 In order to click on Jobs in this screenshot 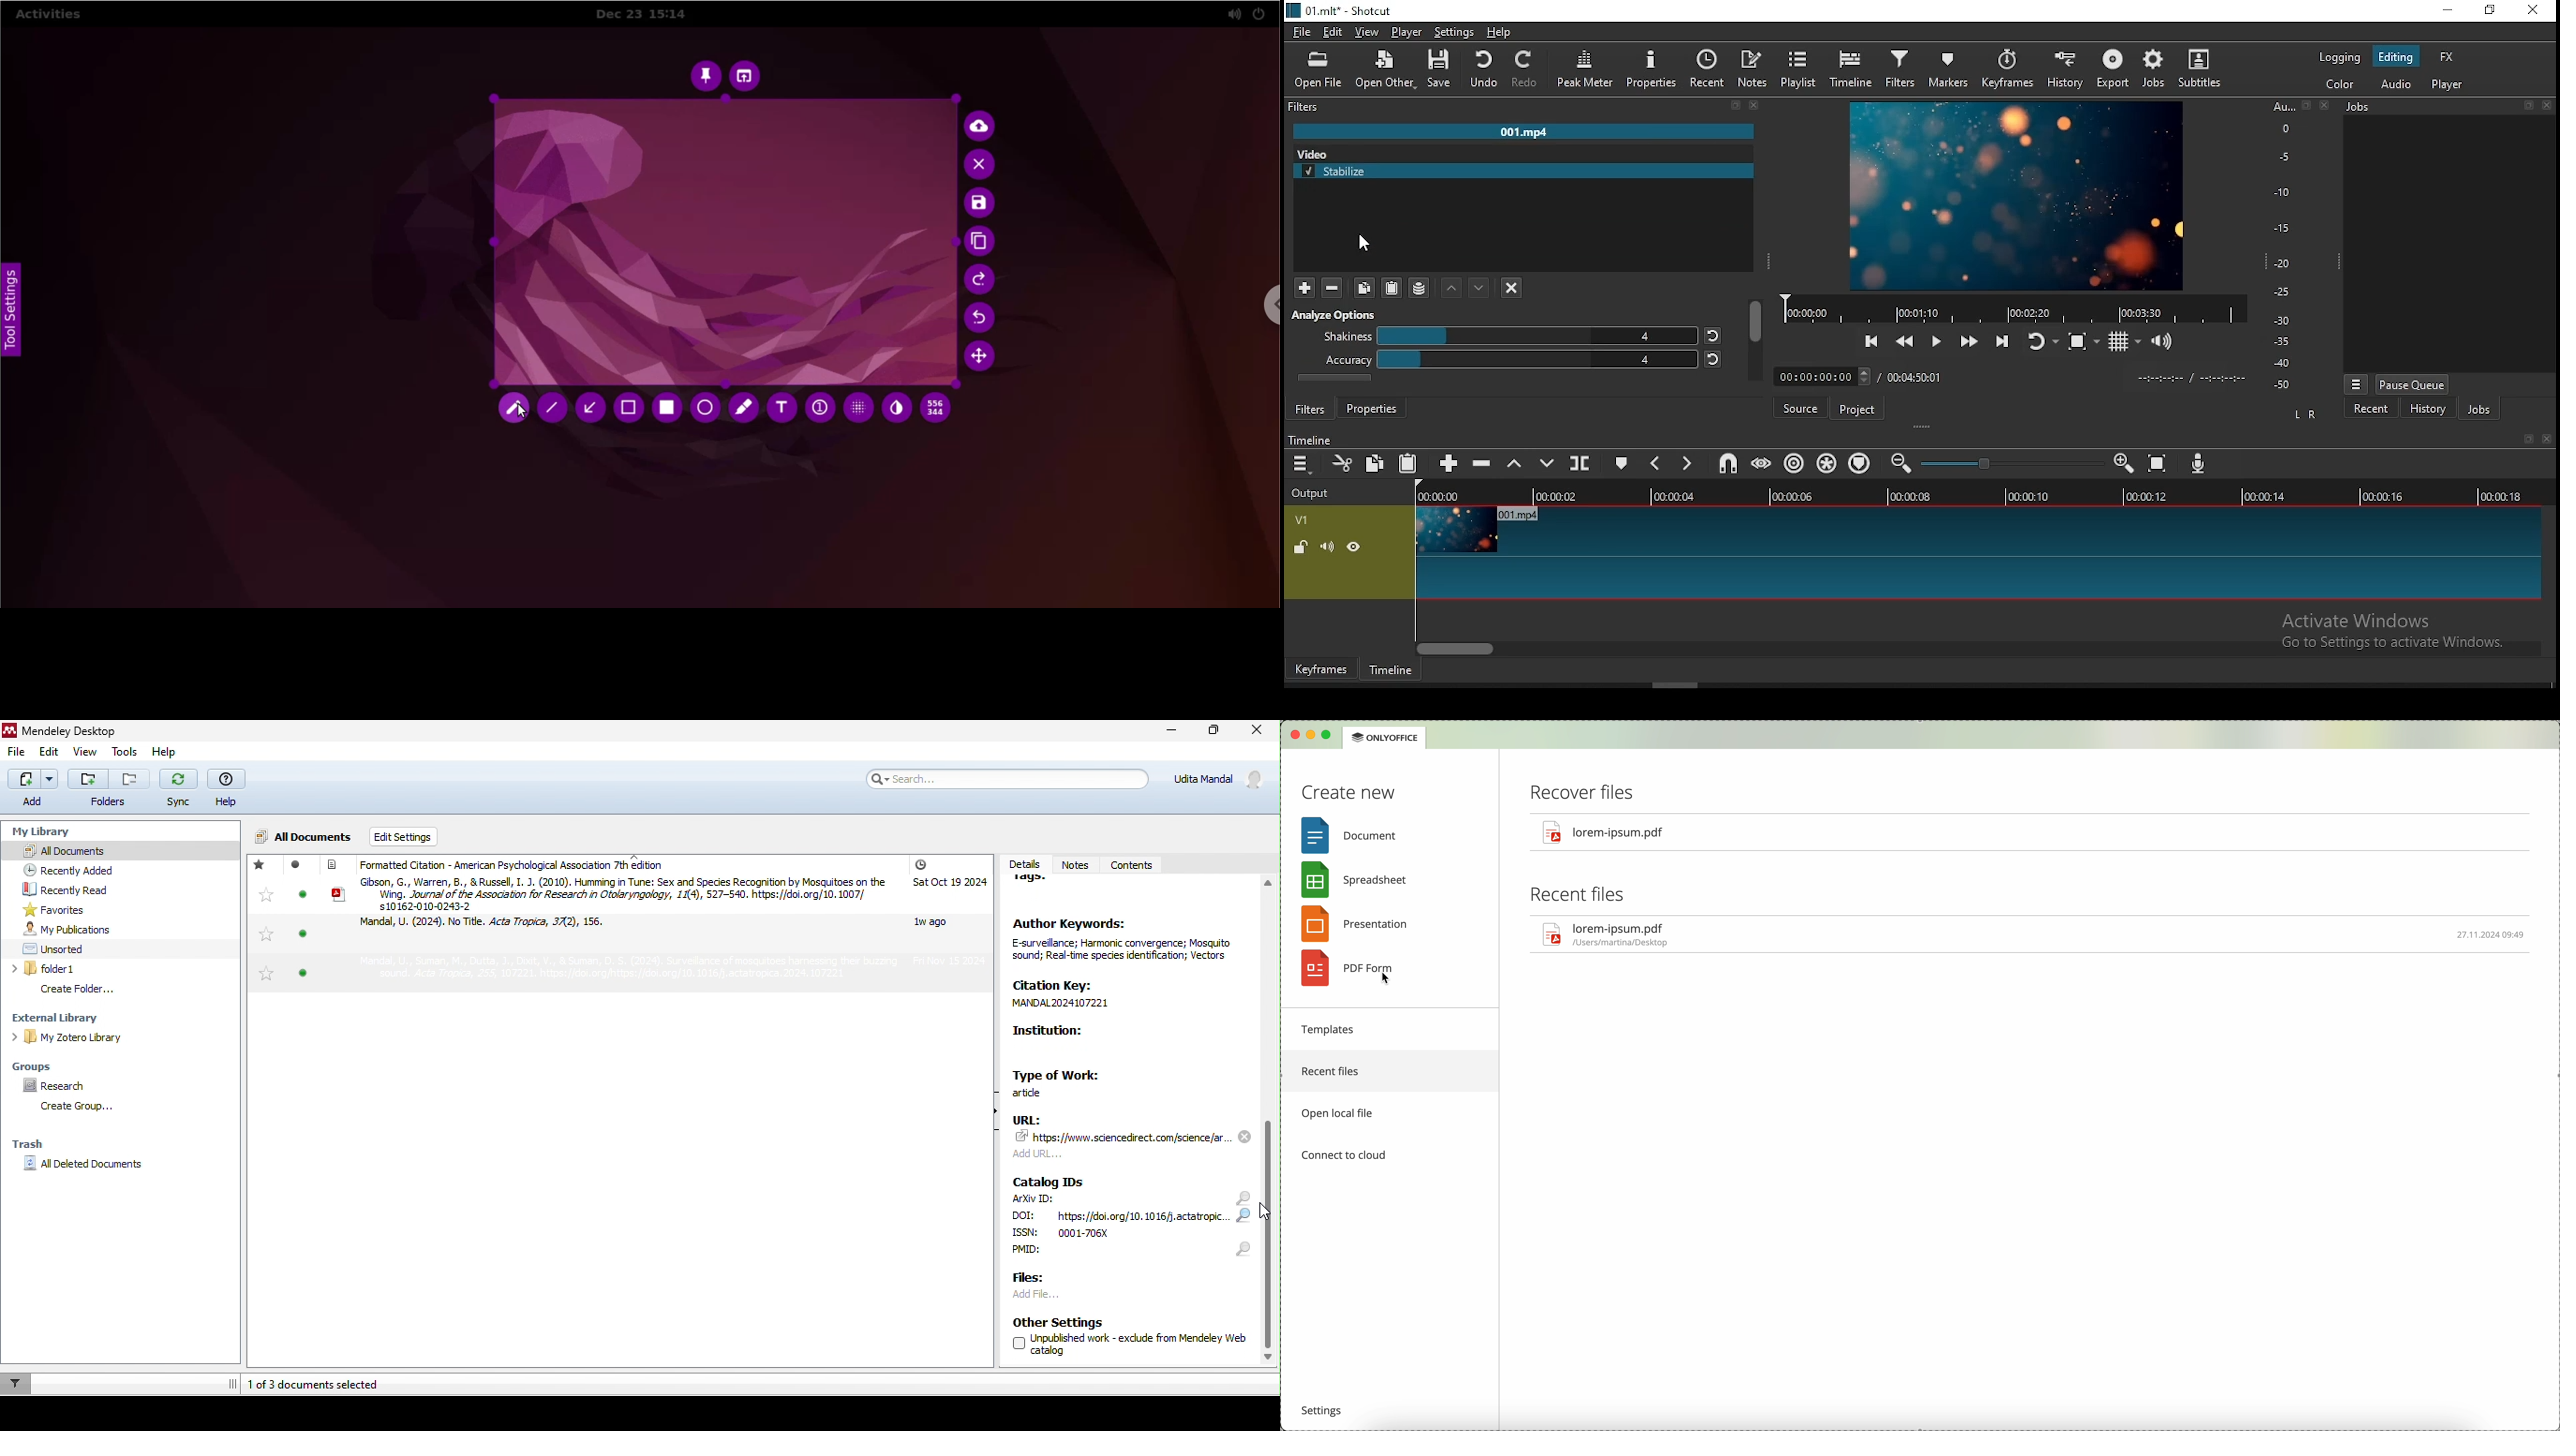, I will do `click(2153, 68)`.